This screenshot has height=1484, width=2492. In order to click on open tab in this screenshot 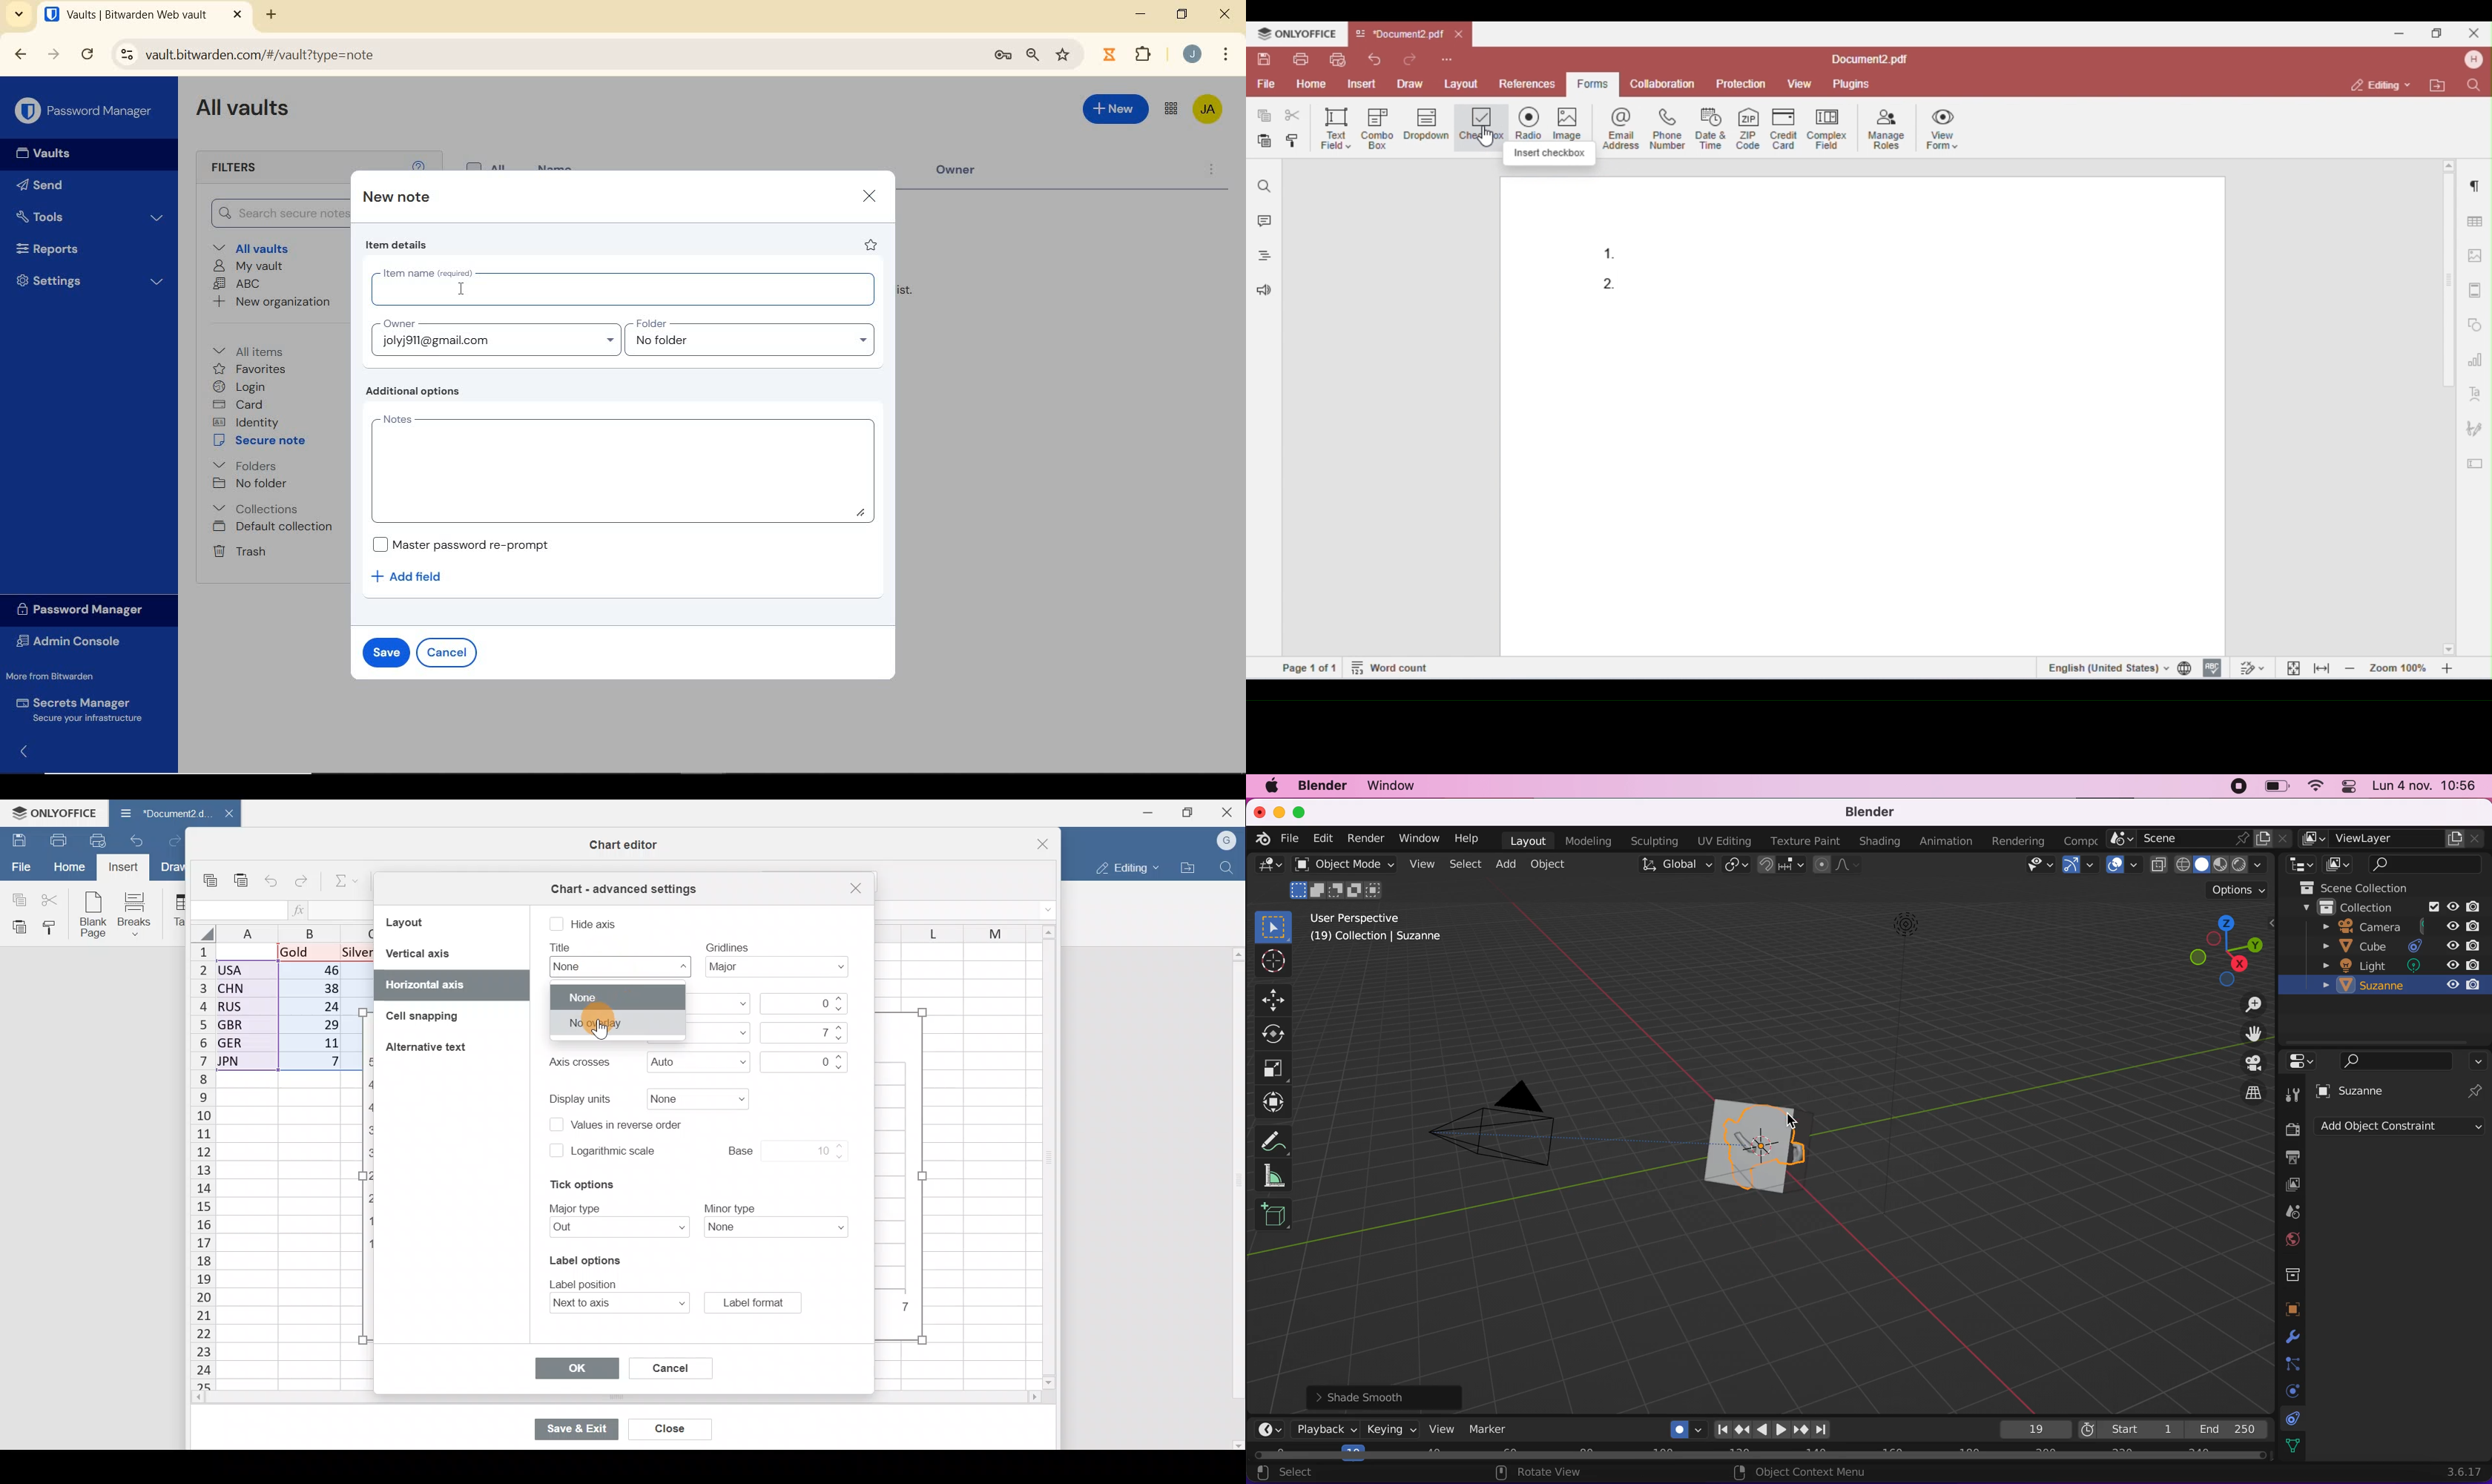, I will do `click(143, 14)`.